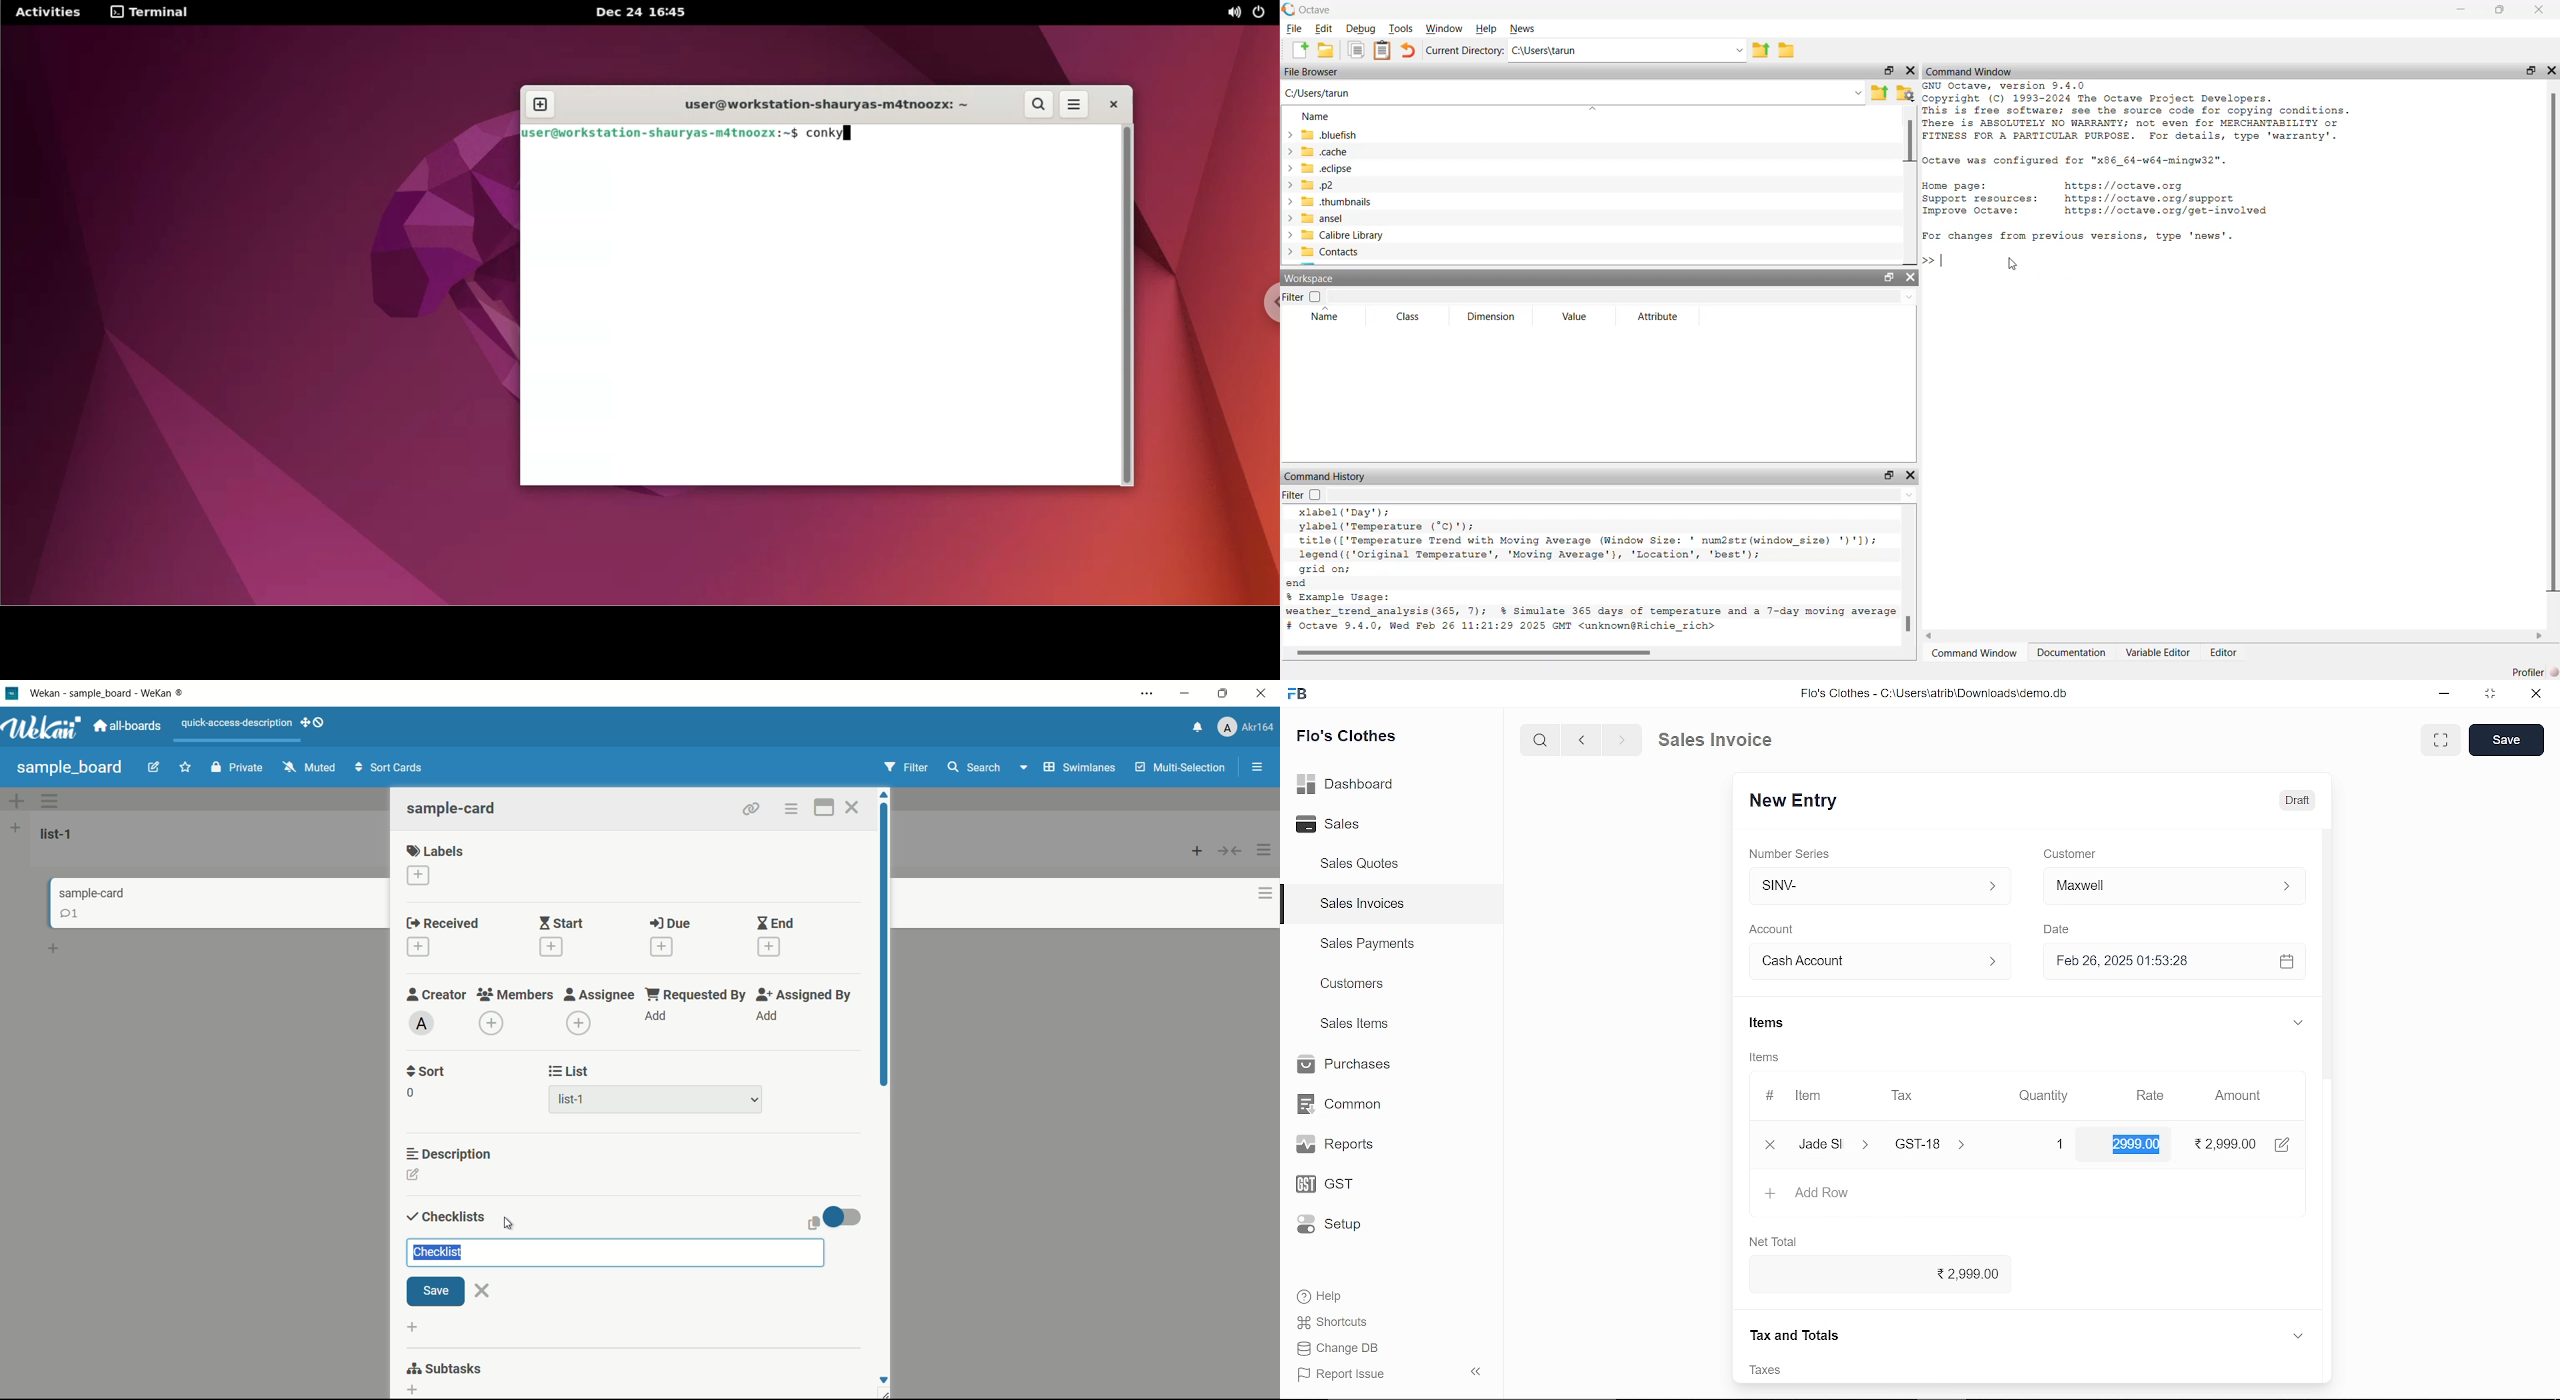 The width and height of the screenshot is (2576, 1400). Describe the element at coordinates (1773, 1370) in the screenshot. I see `Notes` at that location.